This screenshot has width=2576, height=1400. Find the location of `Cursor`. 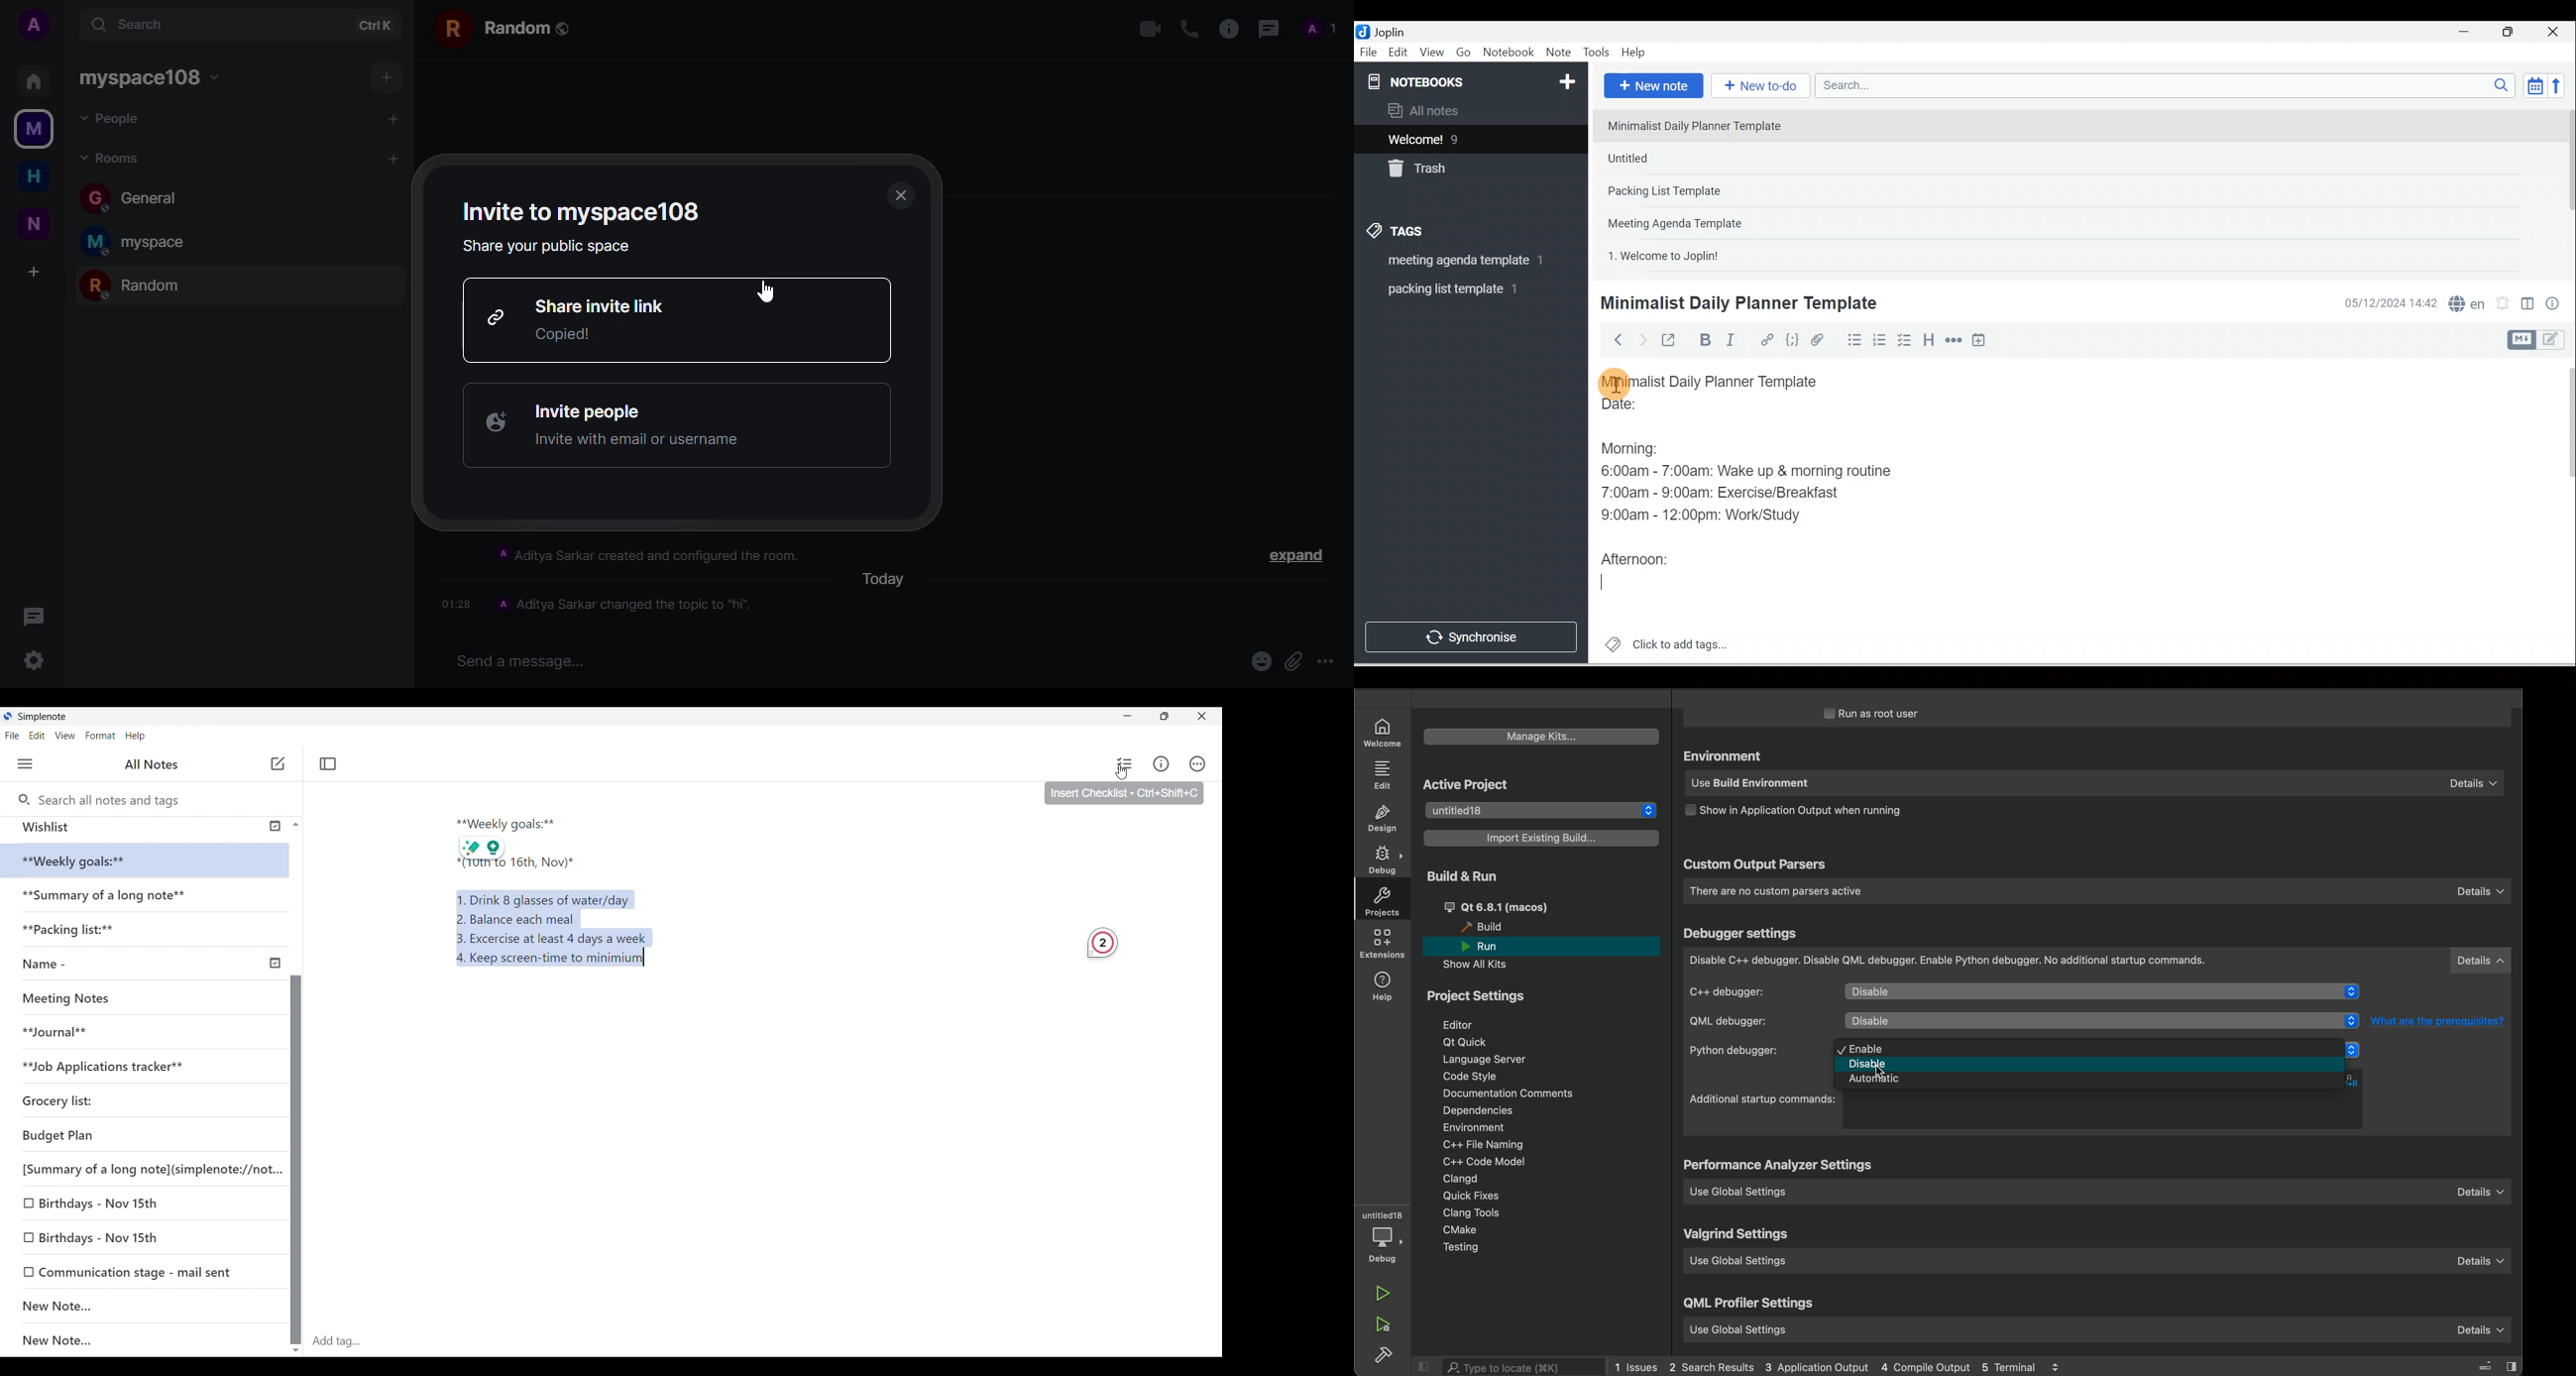

Cursor is located at coordinates (1604, 582).